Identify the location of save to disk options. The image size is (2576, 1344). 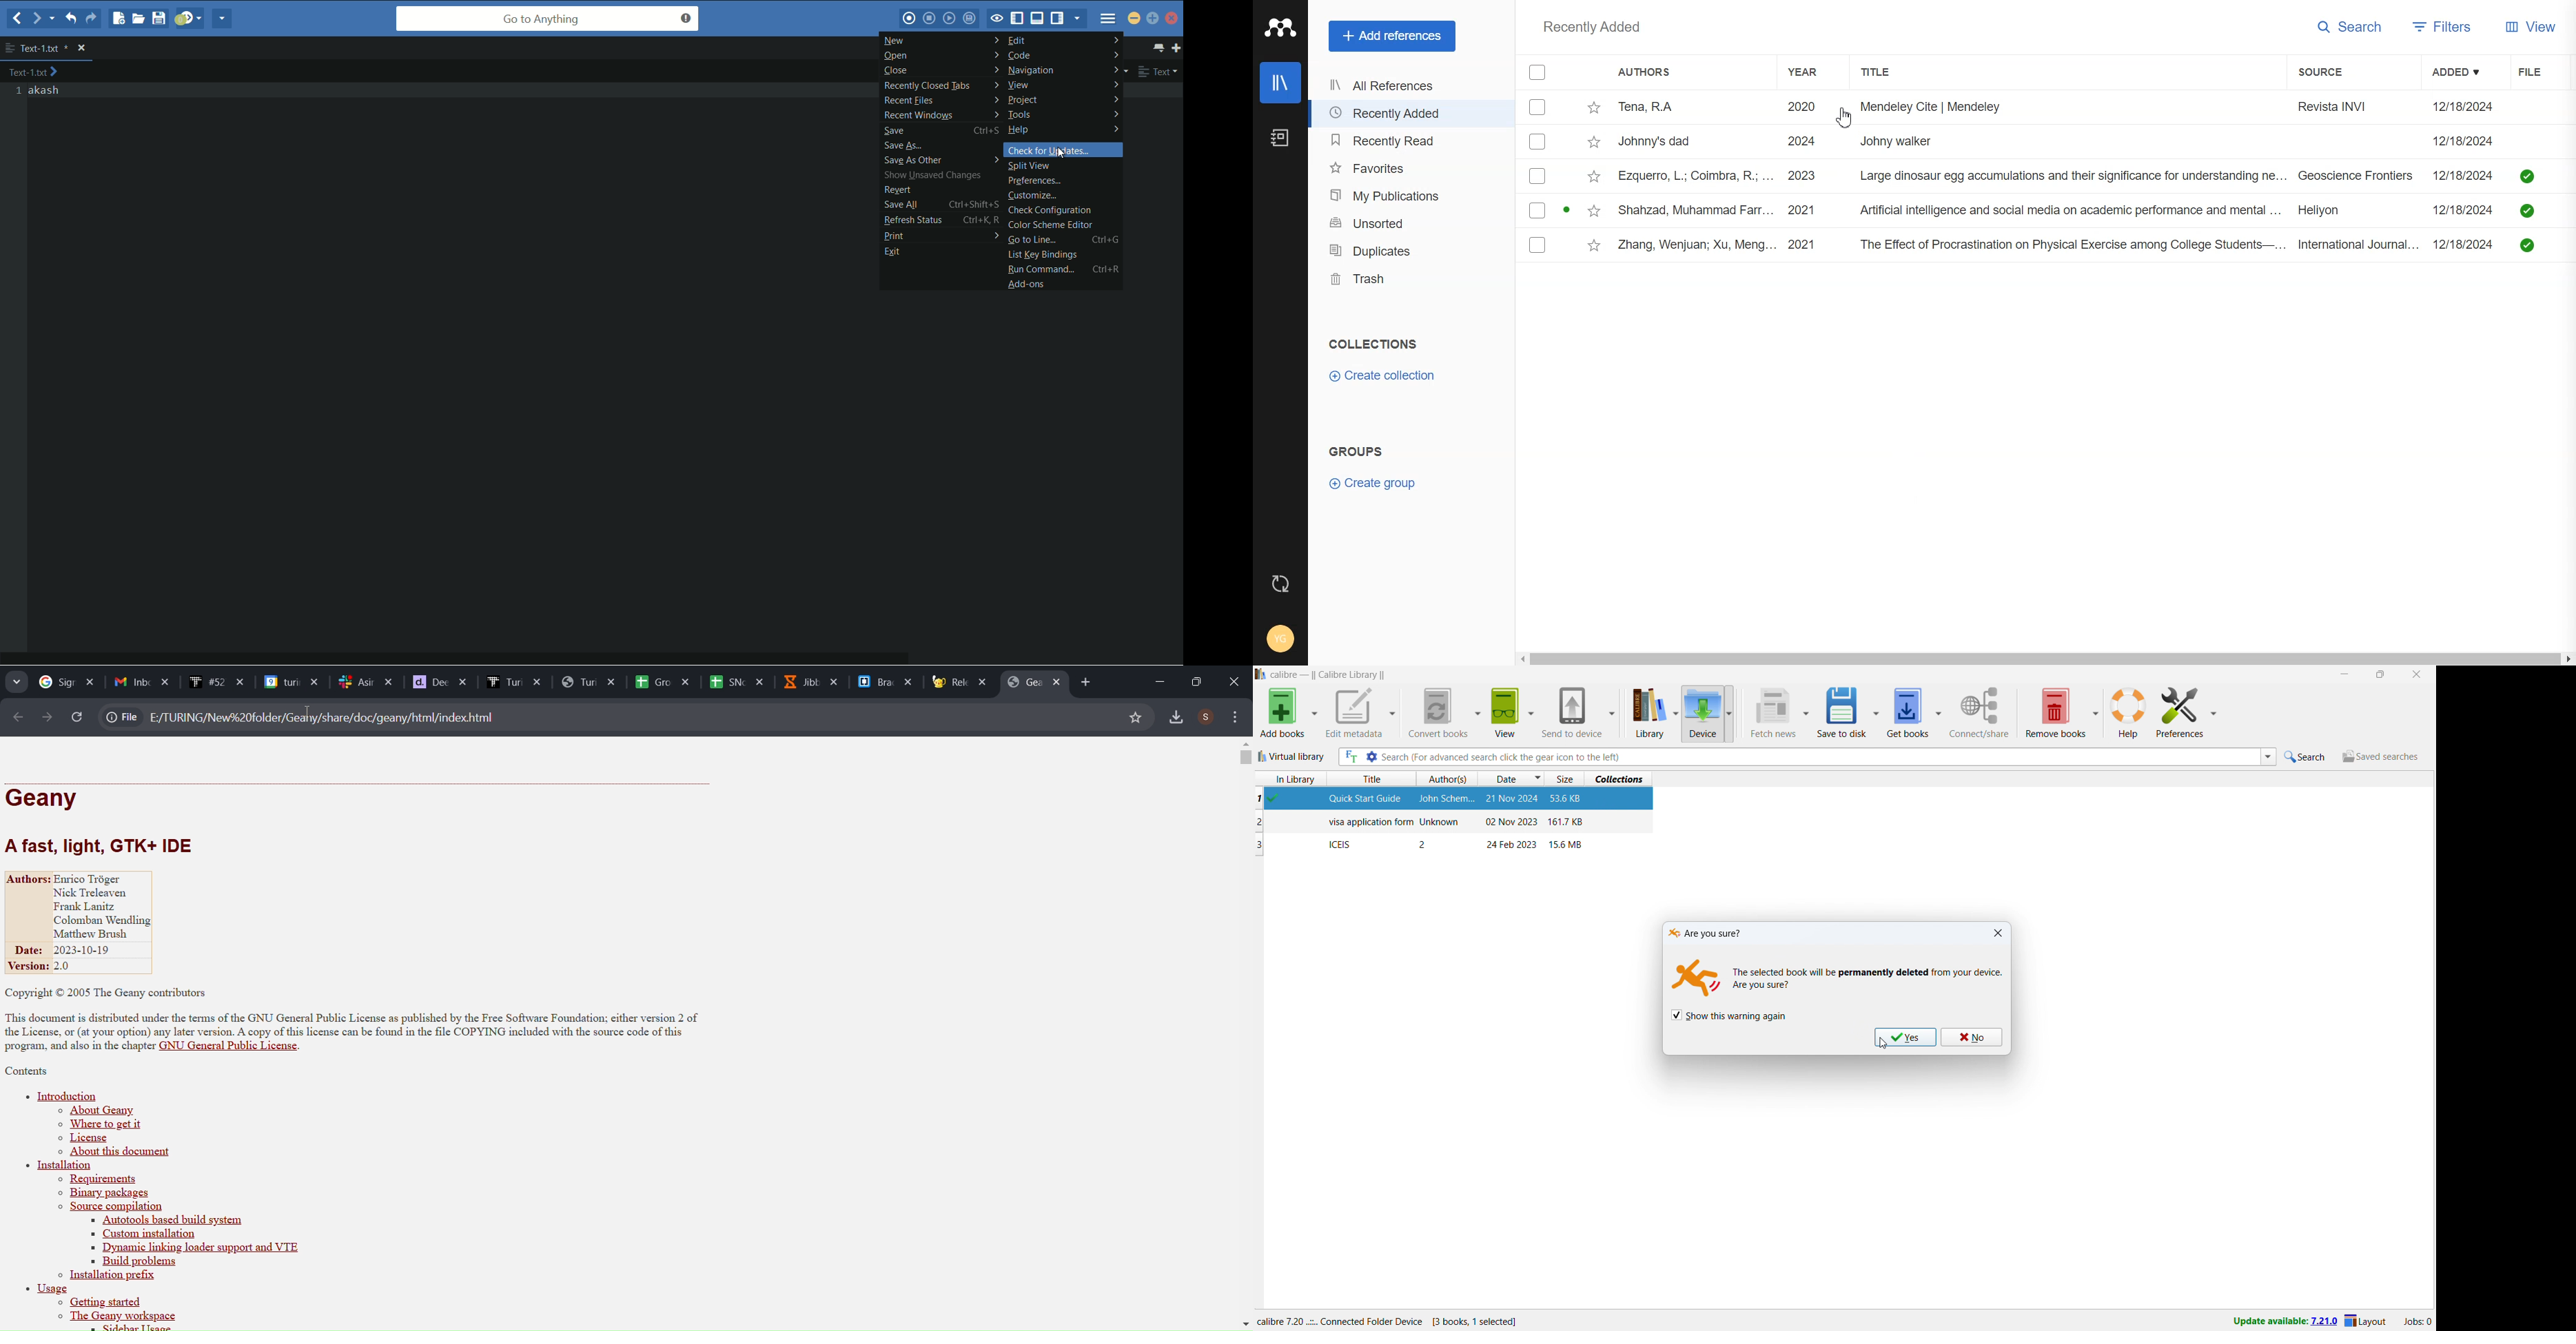
(1876, 710).